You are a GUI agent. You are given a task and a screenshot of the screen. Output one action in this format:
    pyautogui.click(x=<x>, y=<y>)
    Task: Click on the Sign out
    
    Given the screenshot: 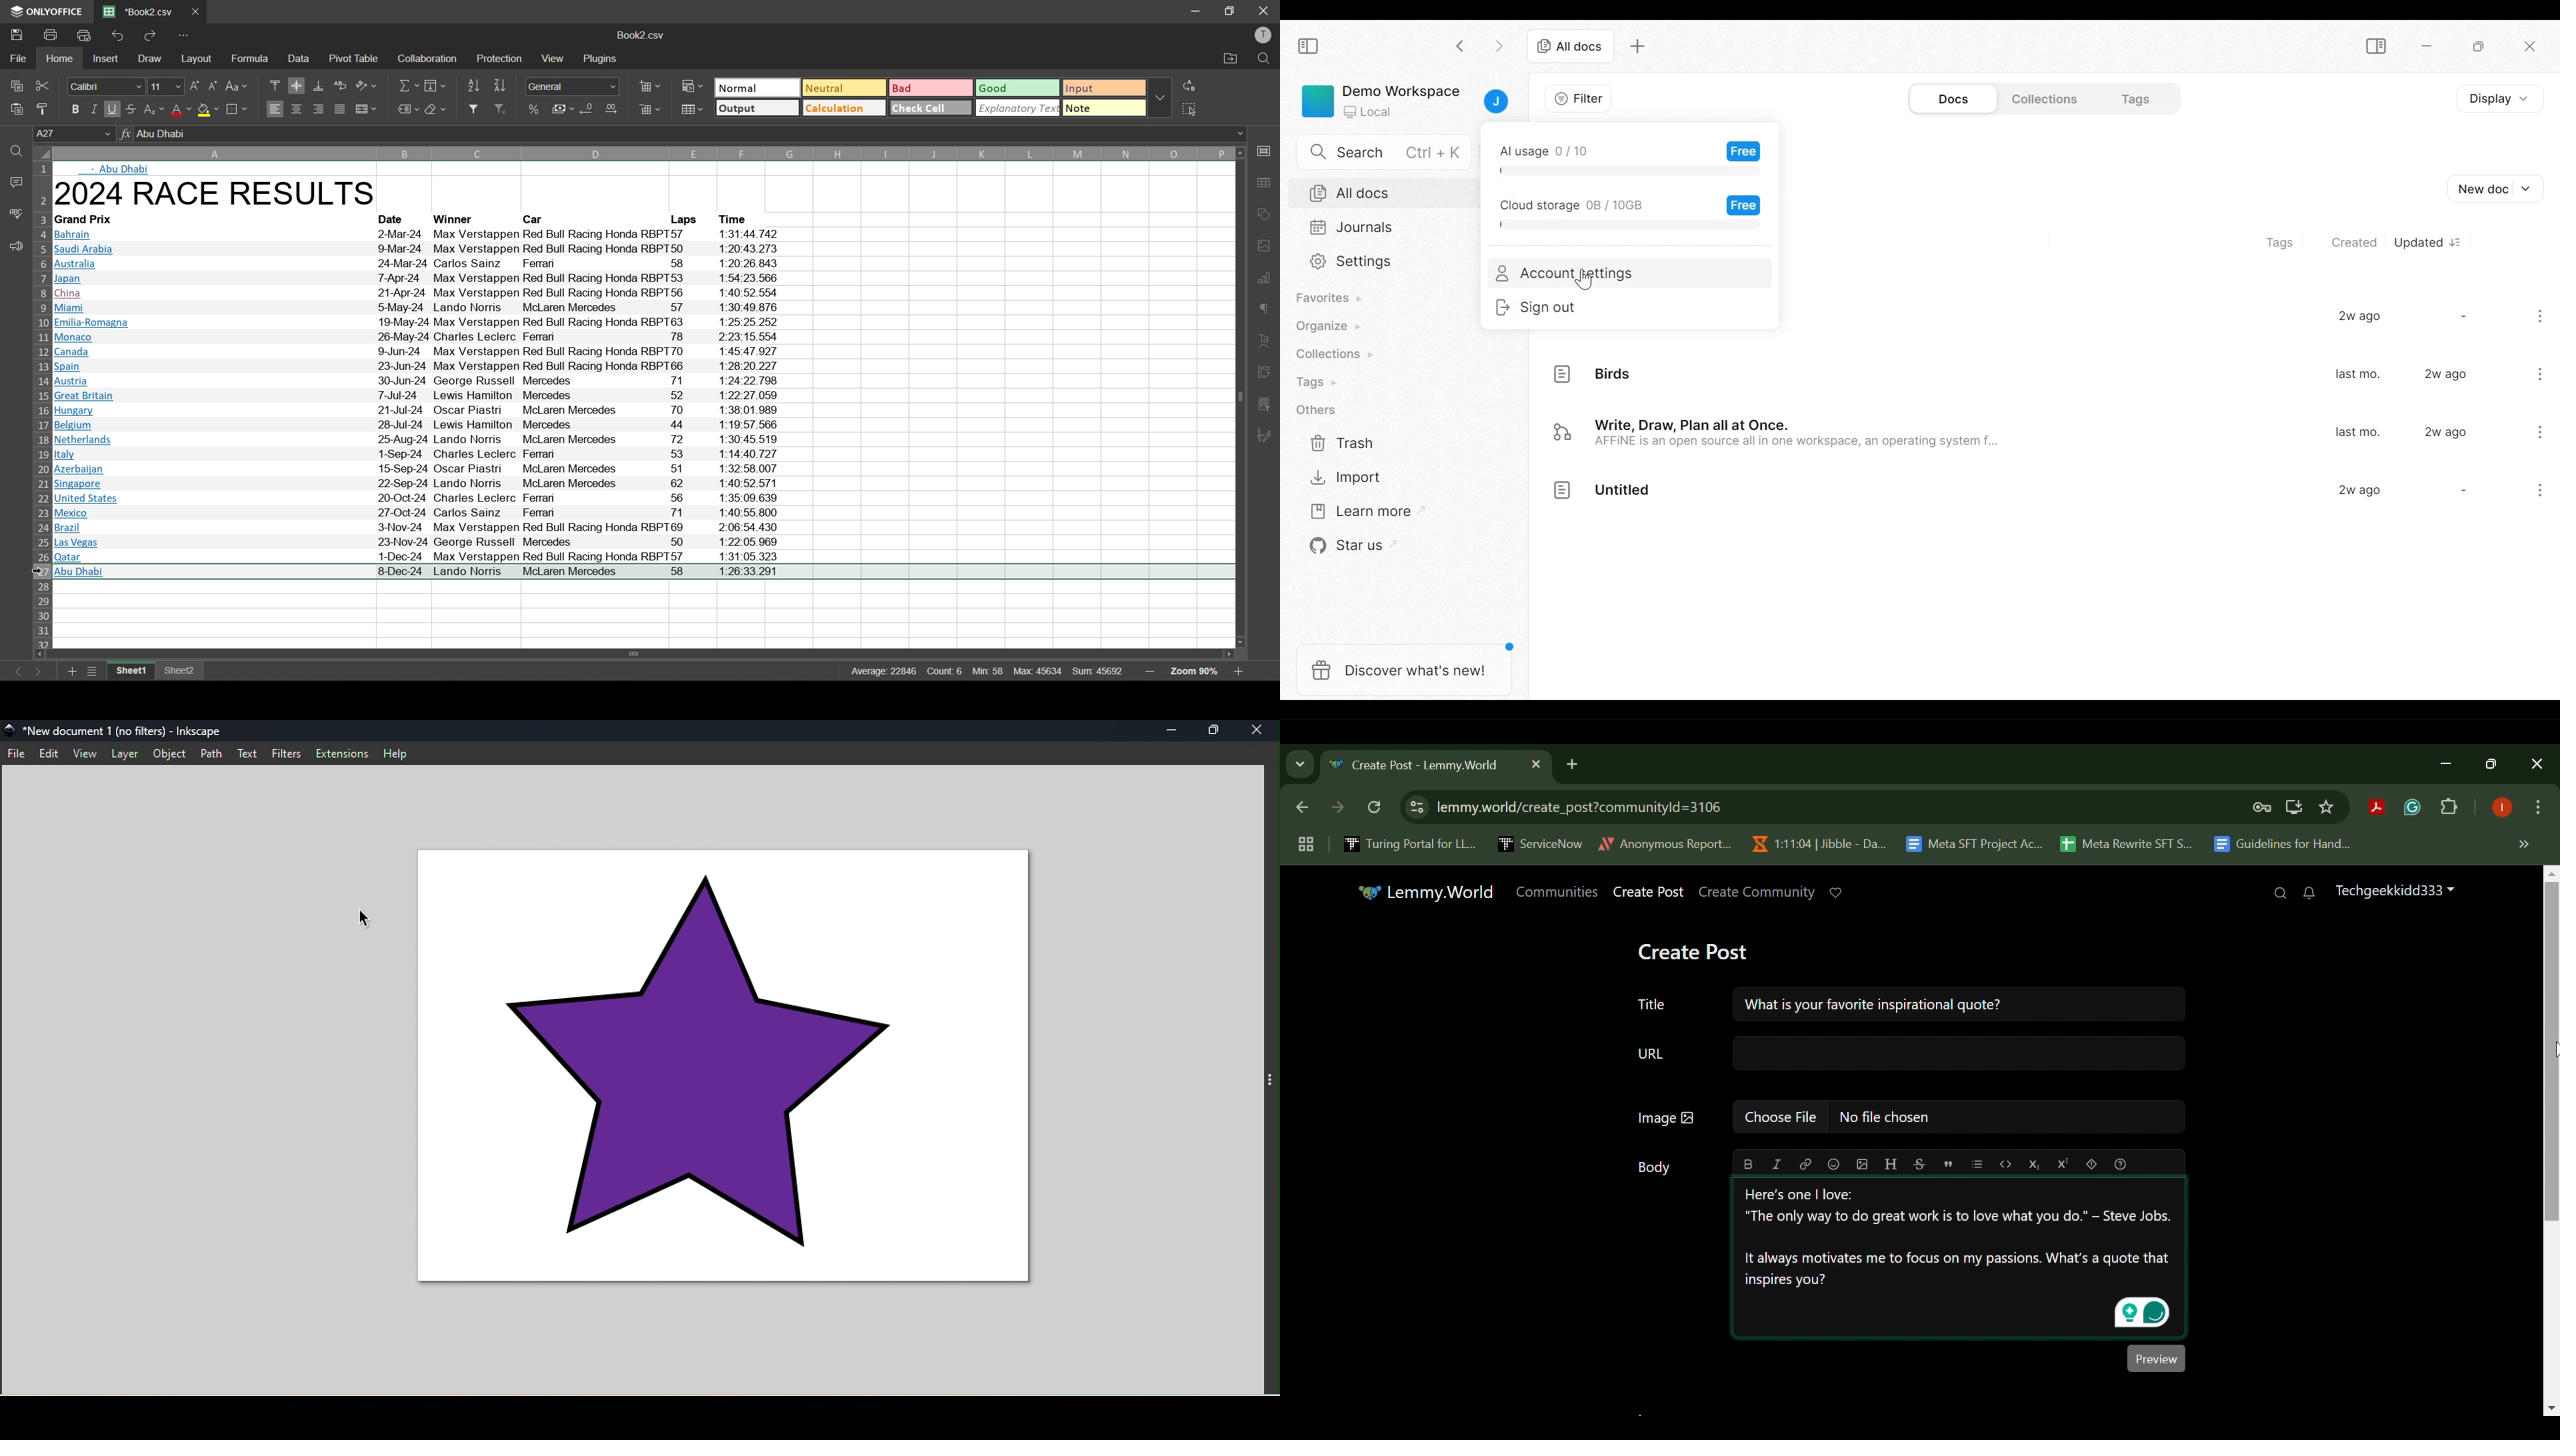 What is the action you would take?
    pyautogui.click(x=1549, y=309)
    